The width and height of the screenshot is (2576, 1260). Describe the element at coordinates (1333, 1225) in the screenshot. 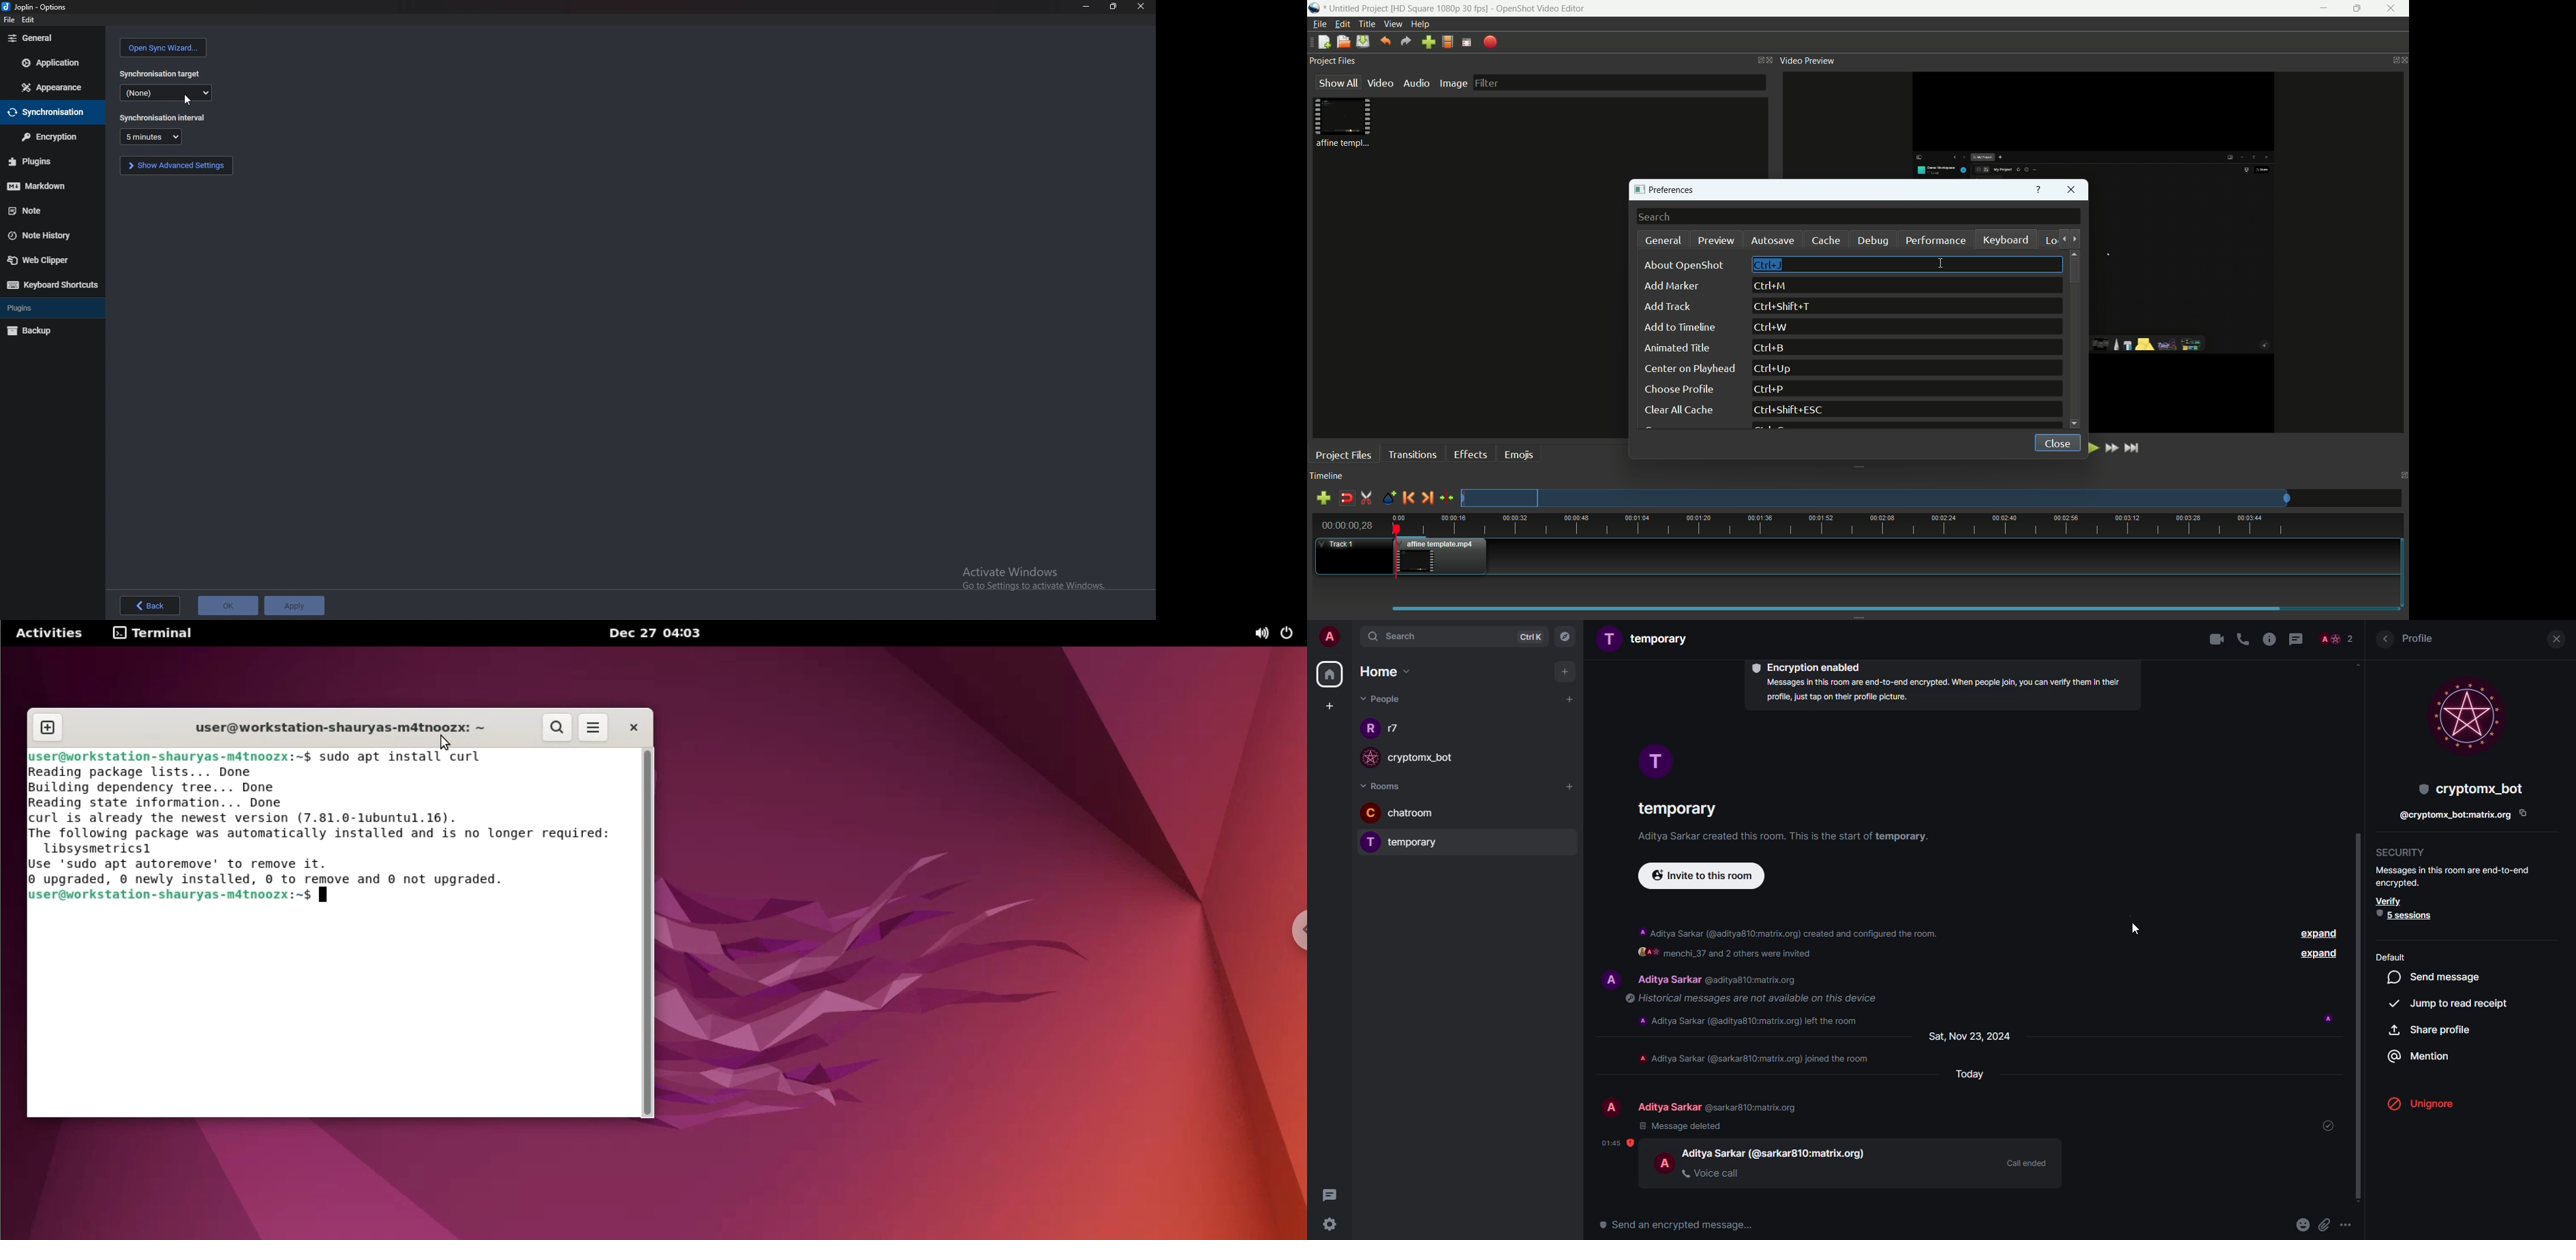

I see `settings` at that location.